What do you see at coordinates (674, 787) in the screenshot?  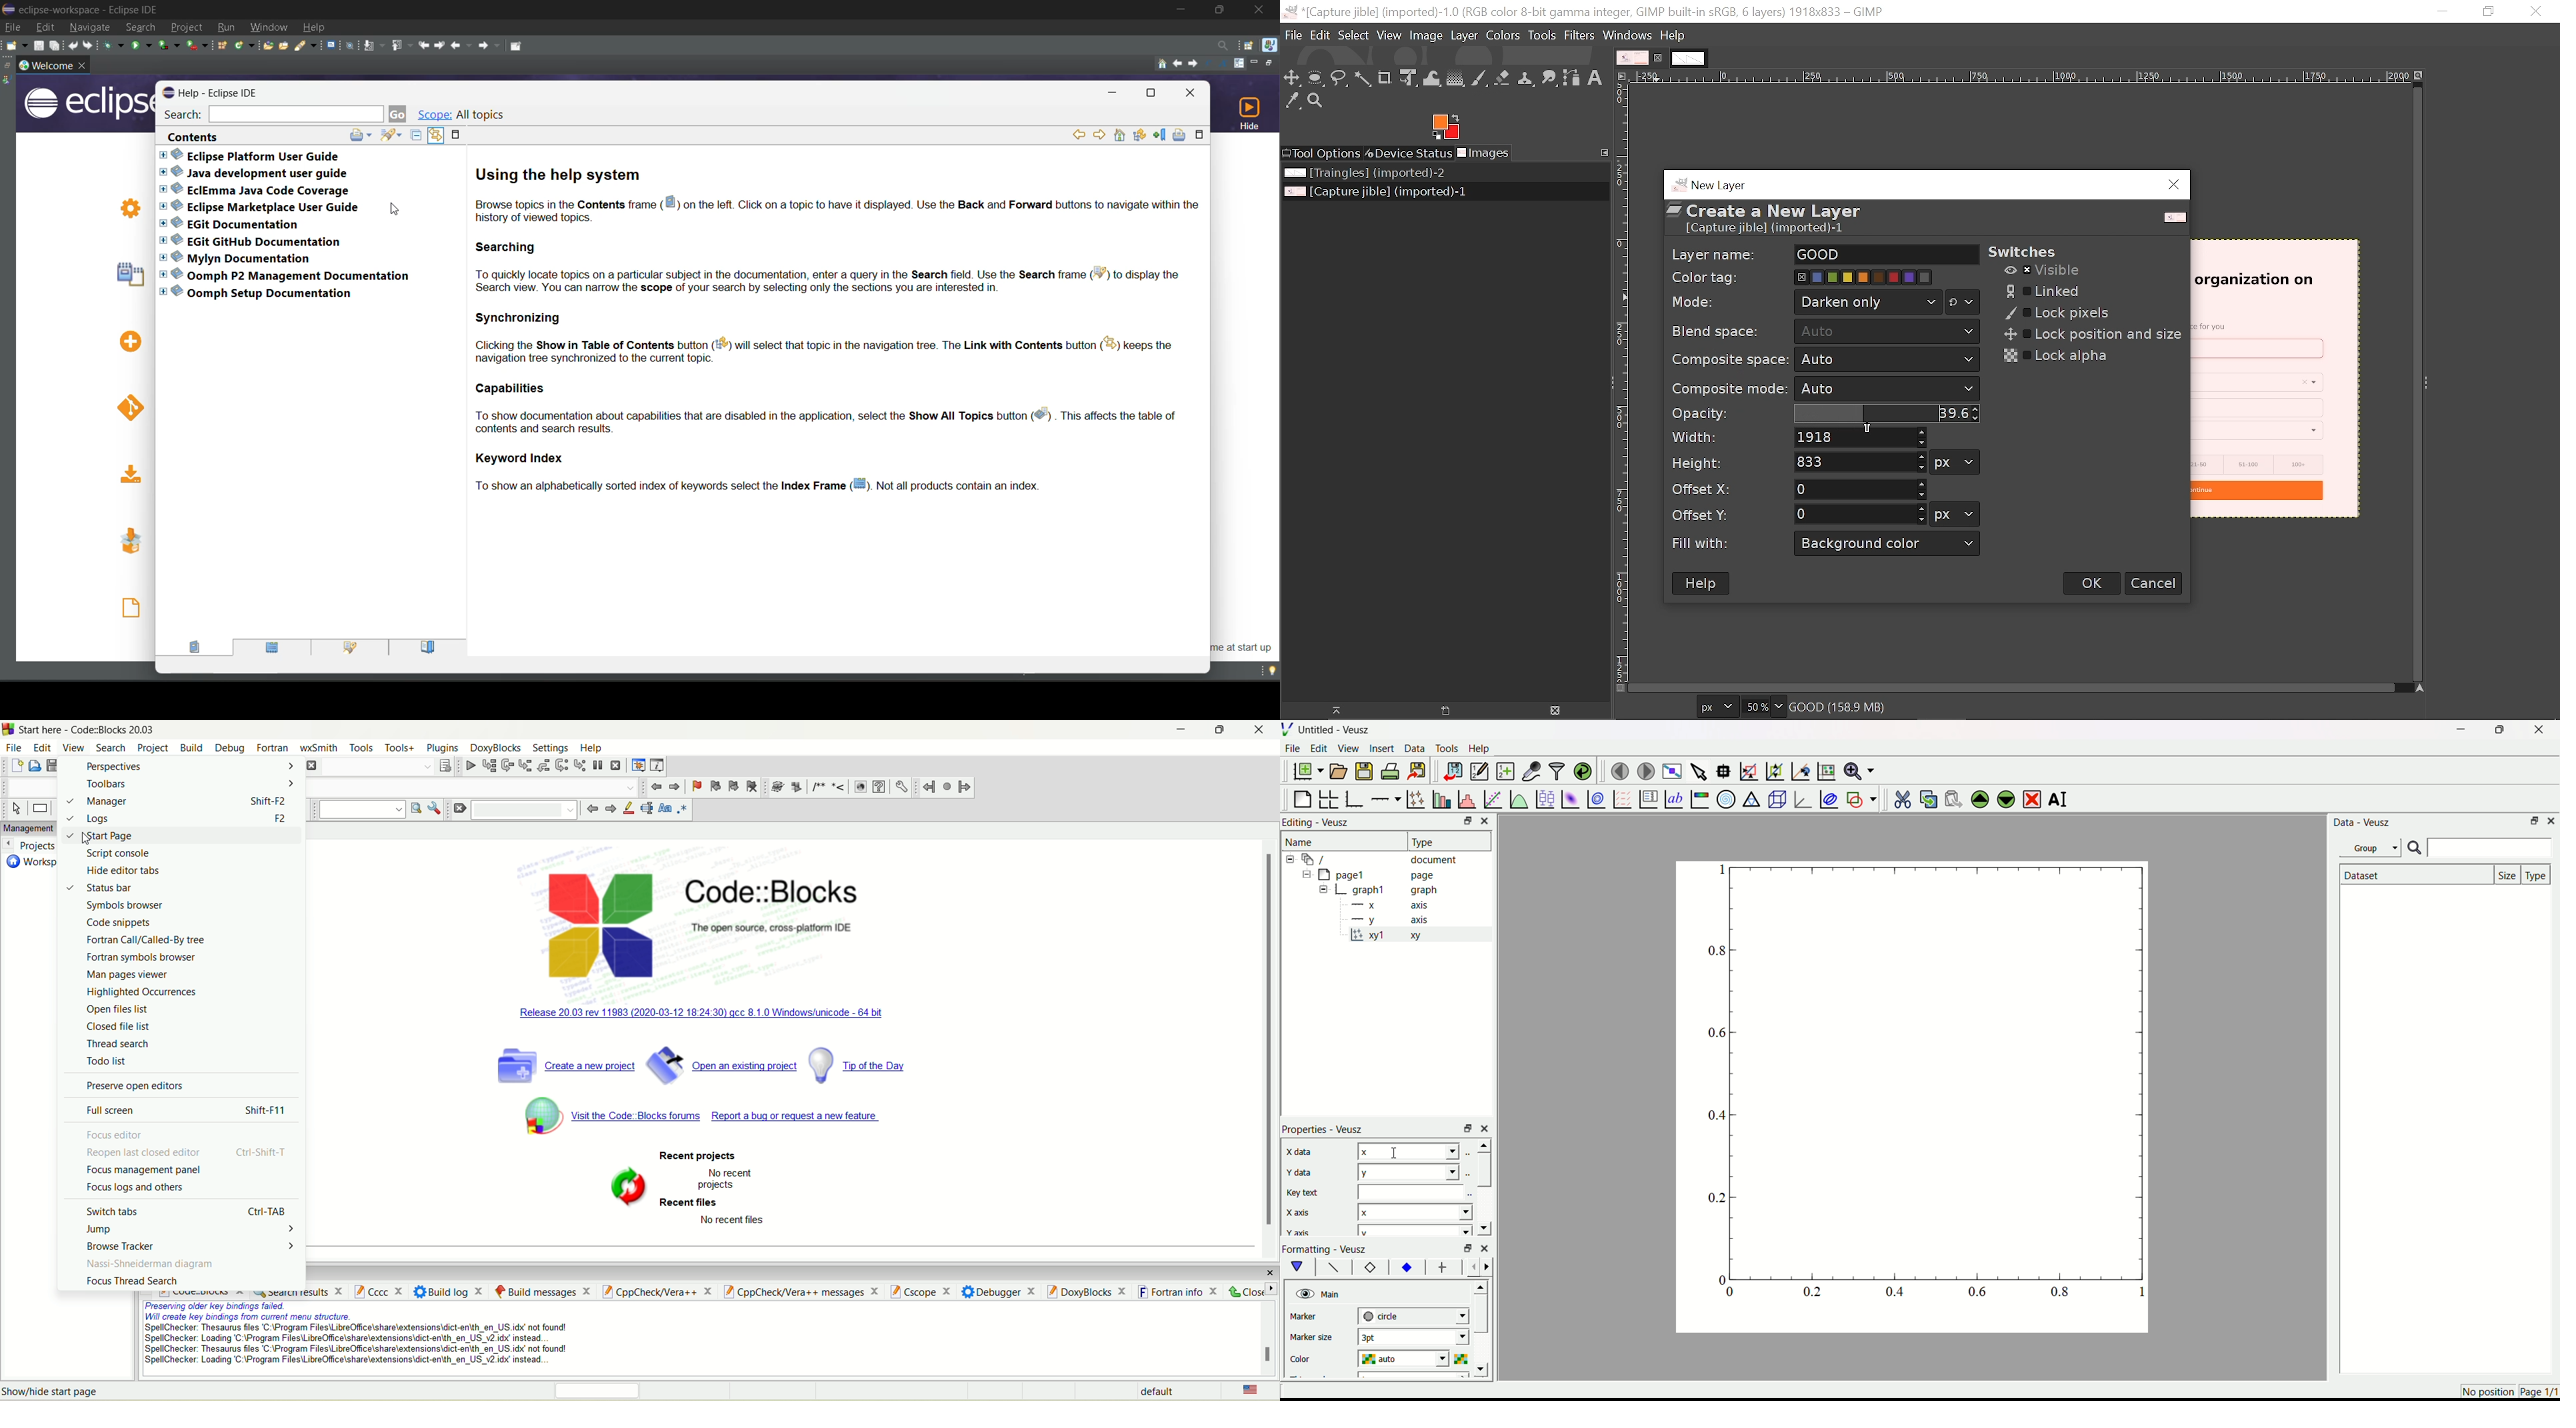 I see `jump forward` at bounding box center [674, 787].